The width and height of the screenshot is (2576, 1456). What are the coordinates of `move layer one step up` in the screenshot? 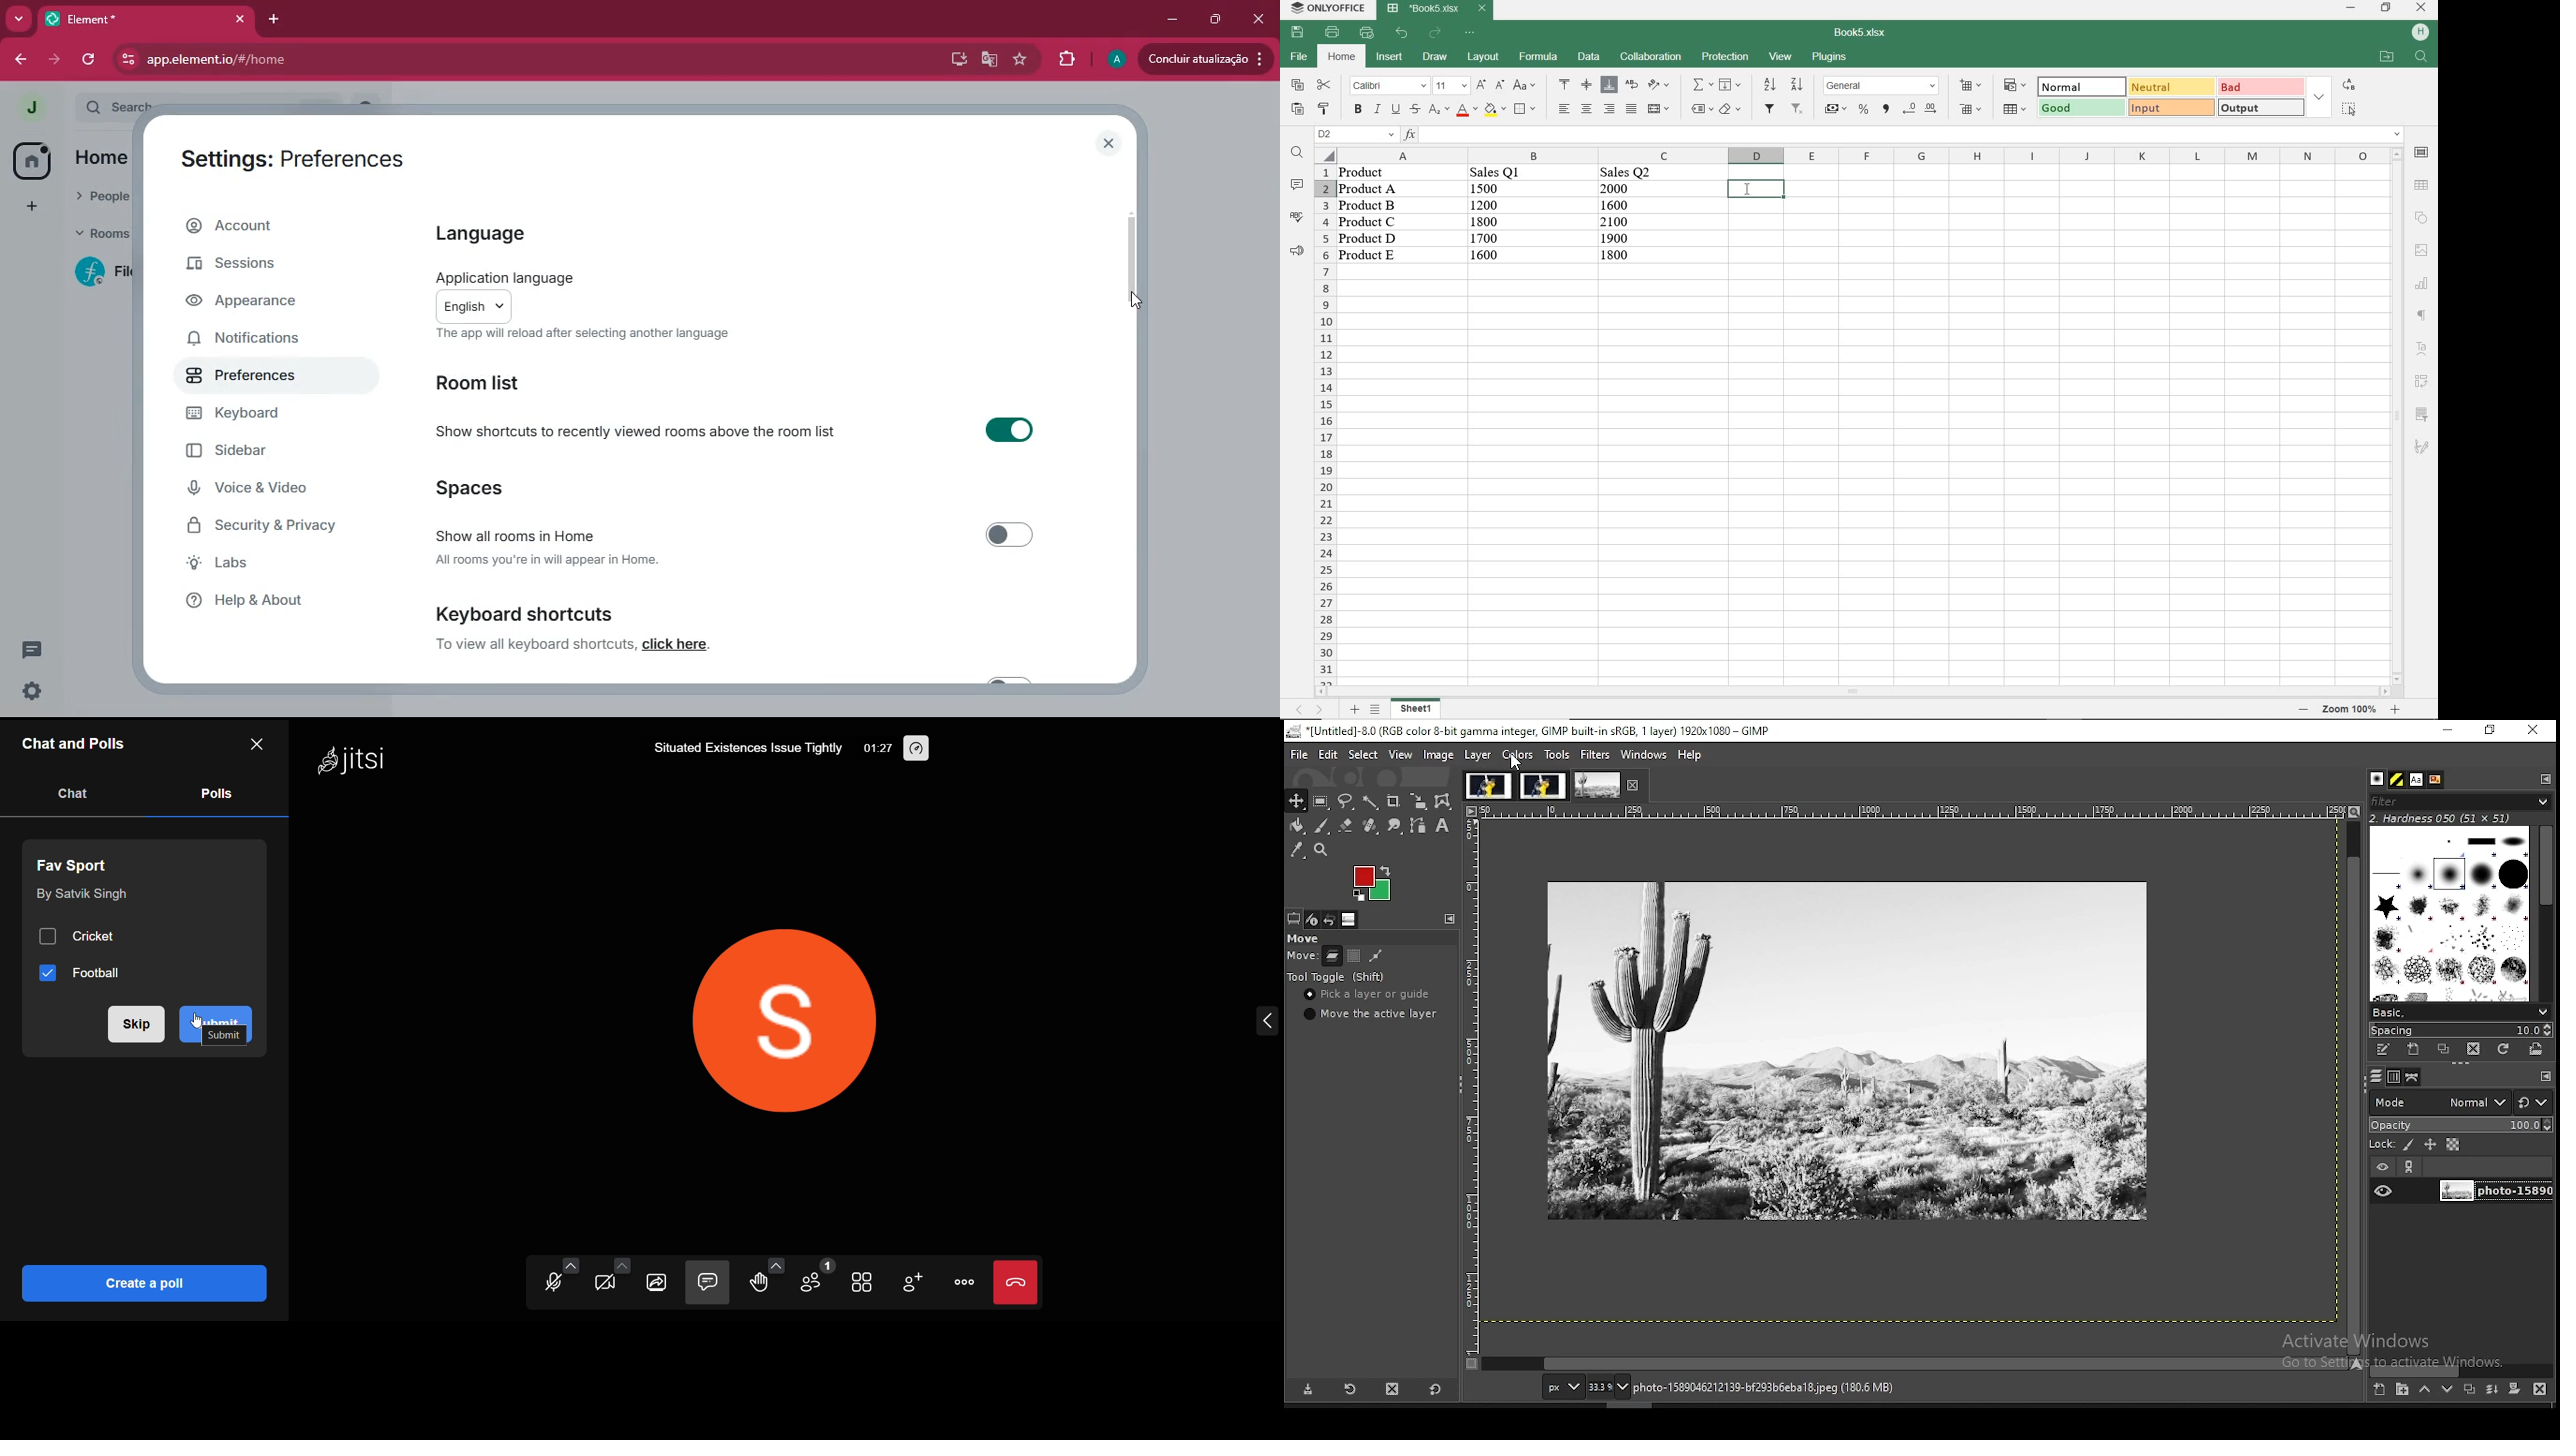 It's located at (2424, 1389).